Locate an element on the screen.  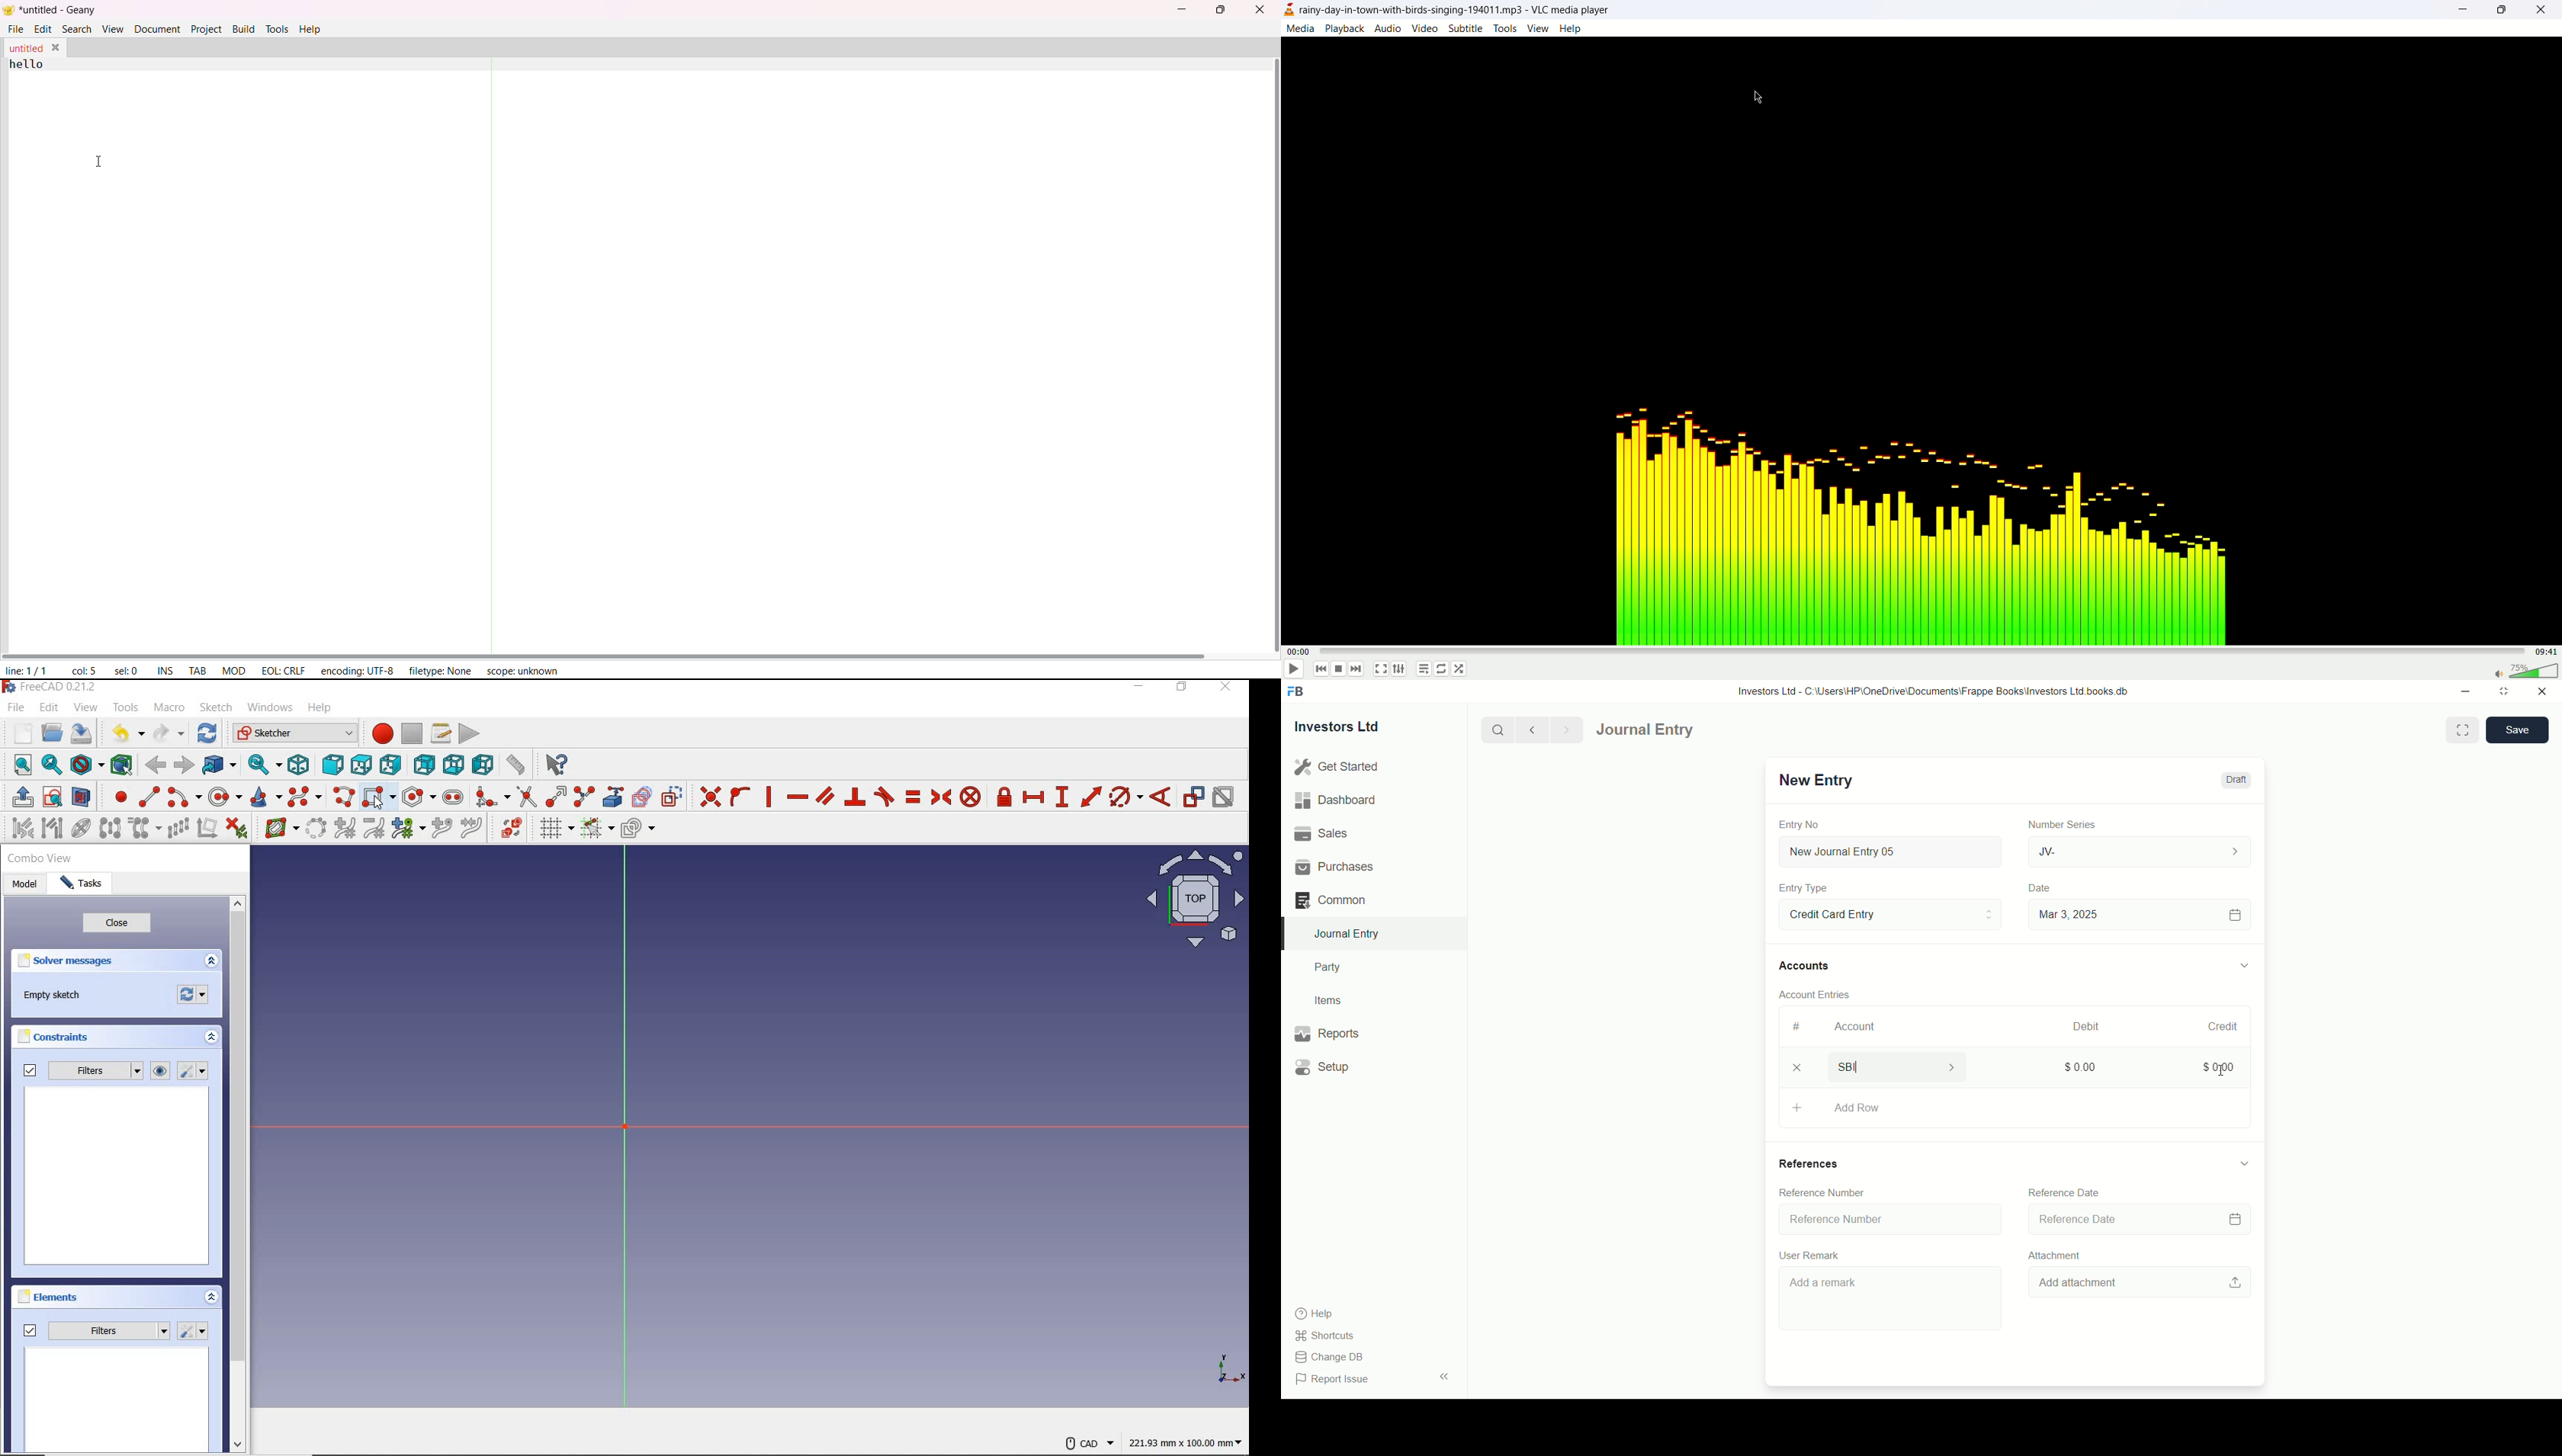
toggle snap is located at coordinates (596, 829).